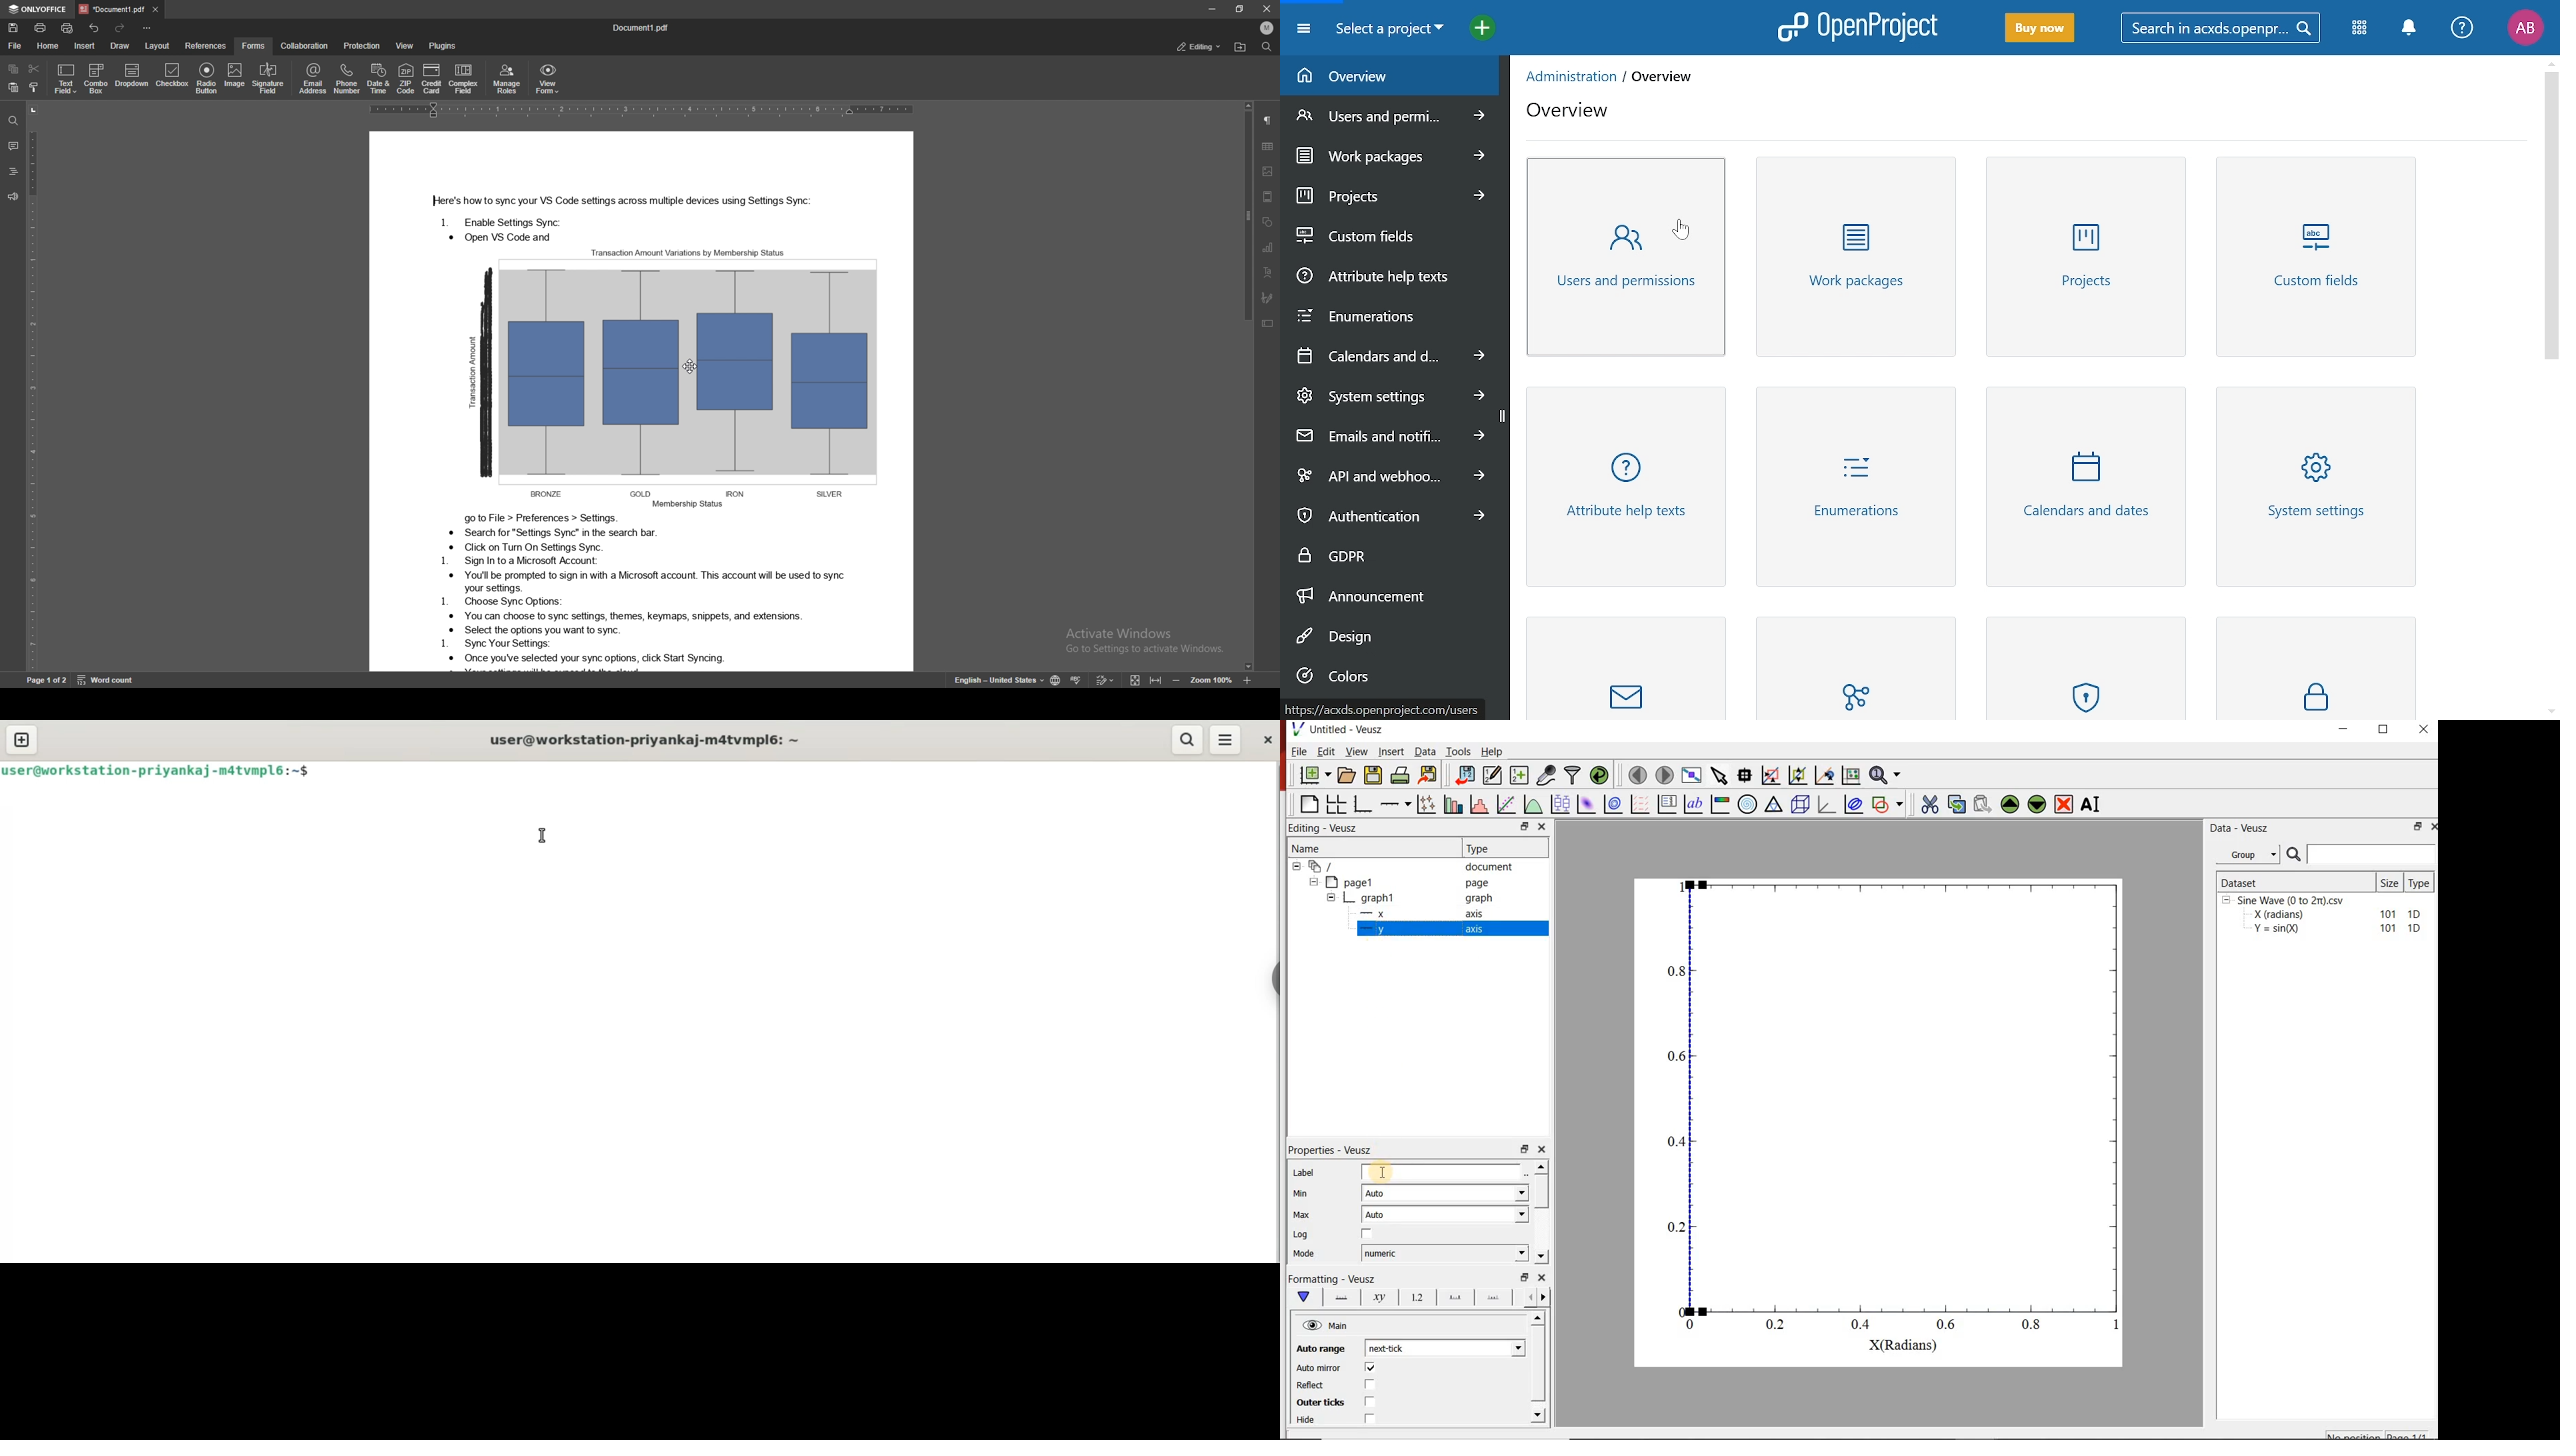 The width and height of the screenshot is (2576, 1456). What do you see at coordinates (253, 46) in the screenshot?
I see `forms` at bounding box center [253, 46].